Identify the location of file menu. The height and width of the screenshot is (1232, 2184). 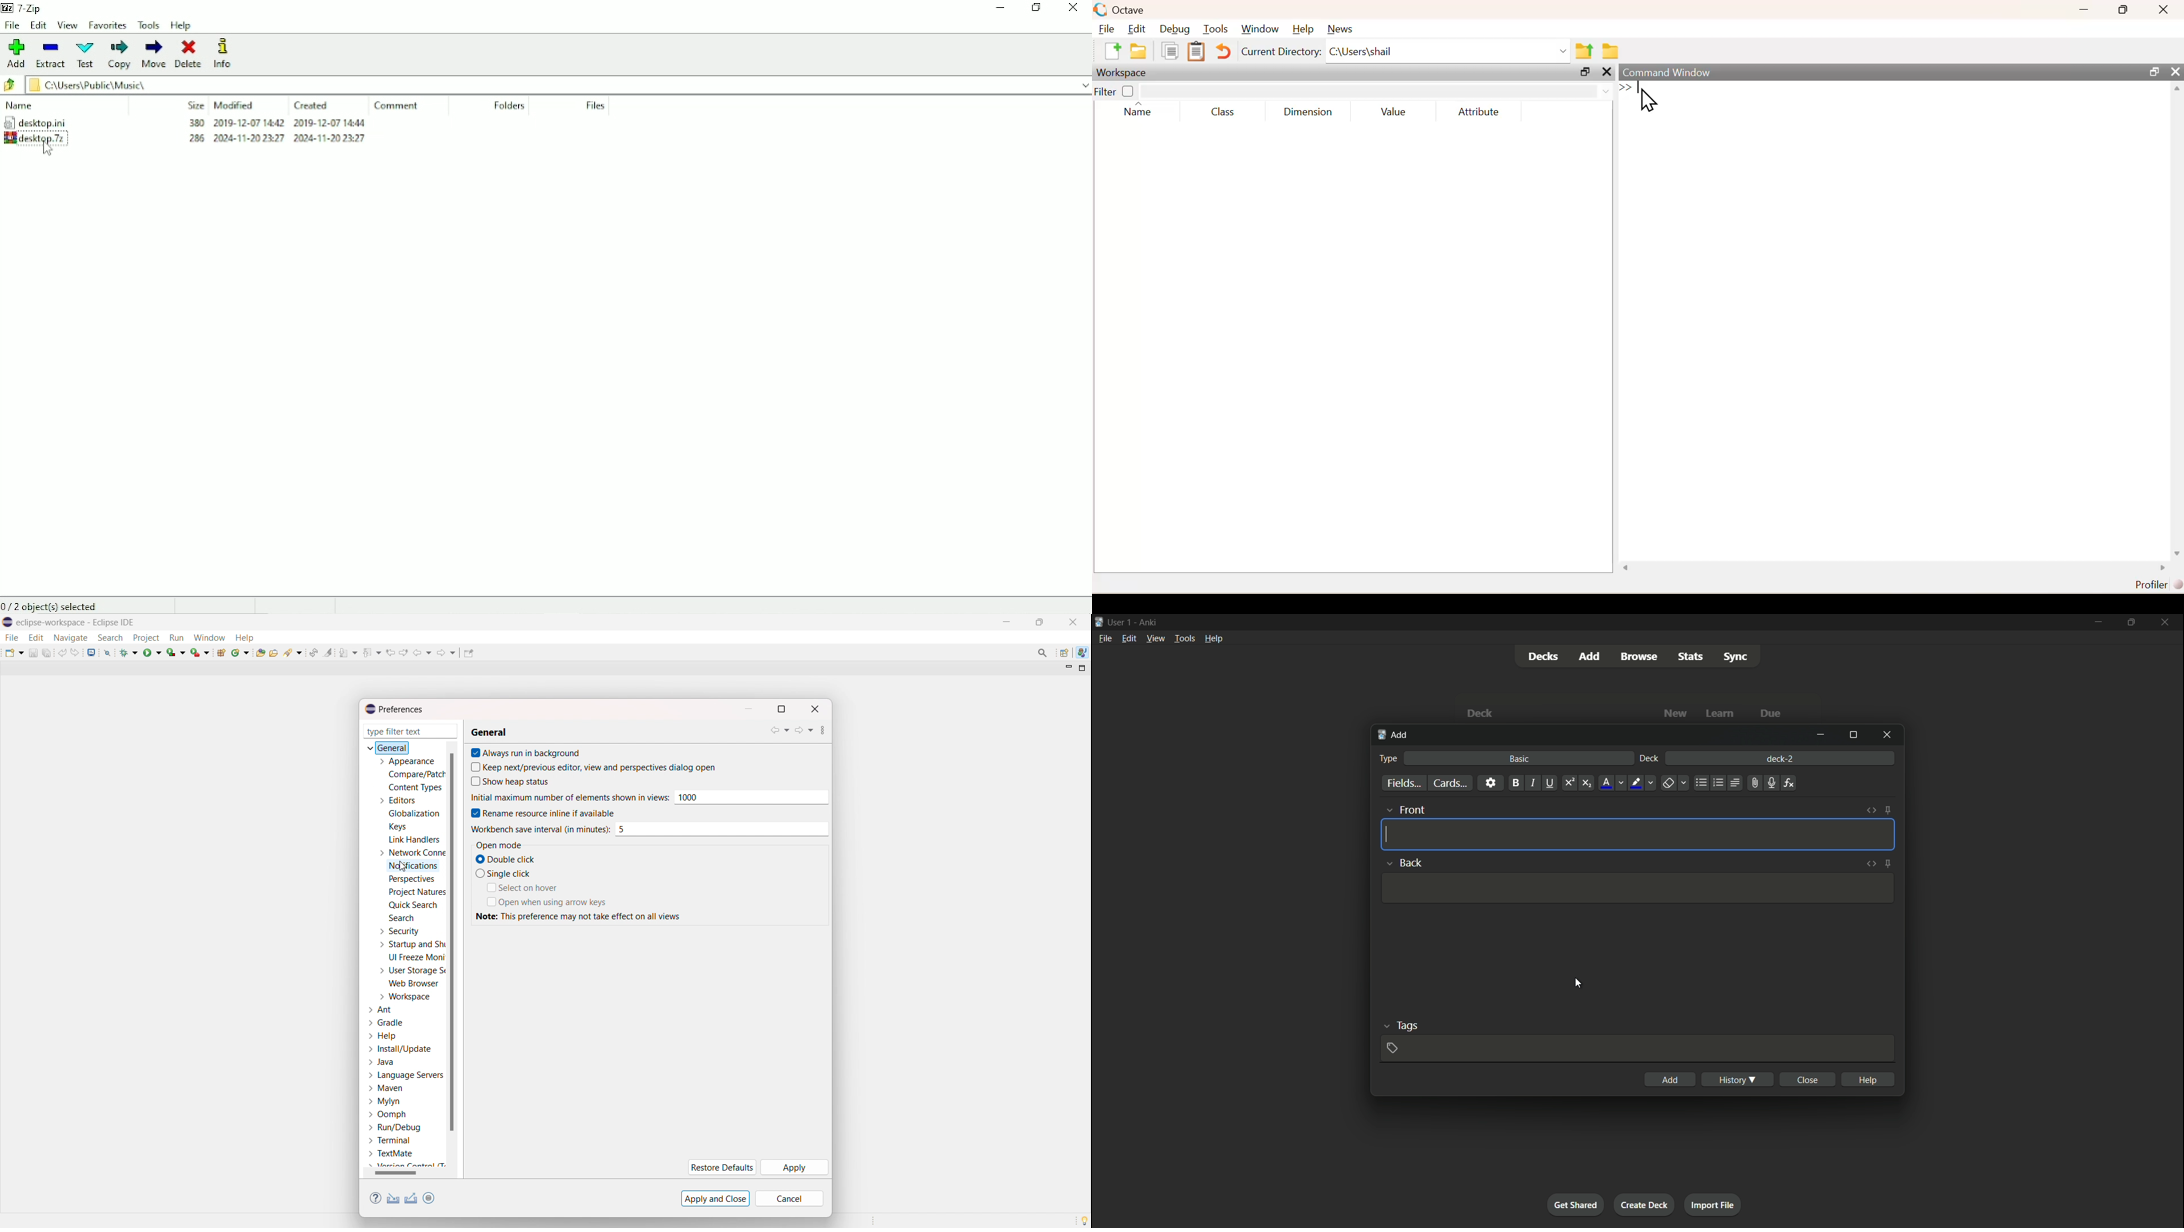
(1104, 638).